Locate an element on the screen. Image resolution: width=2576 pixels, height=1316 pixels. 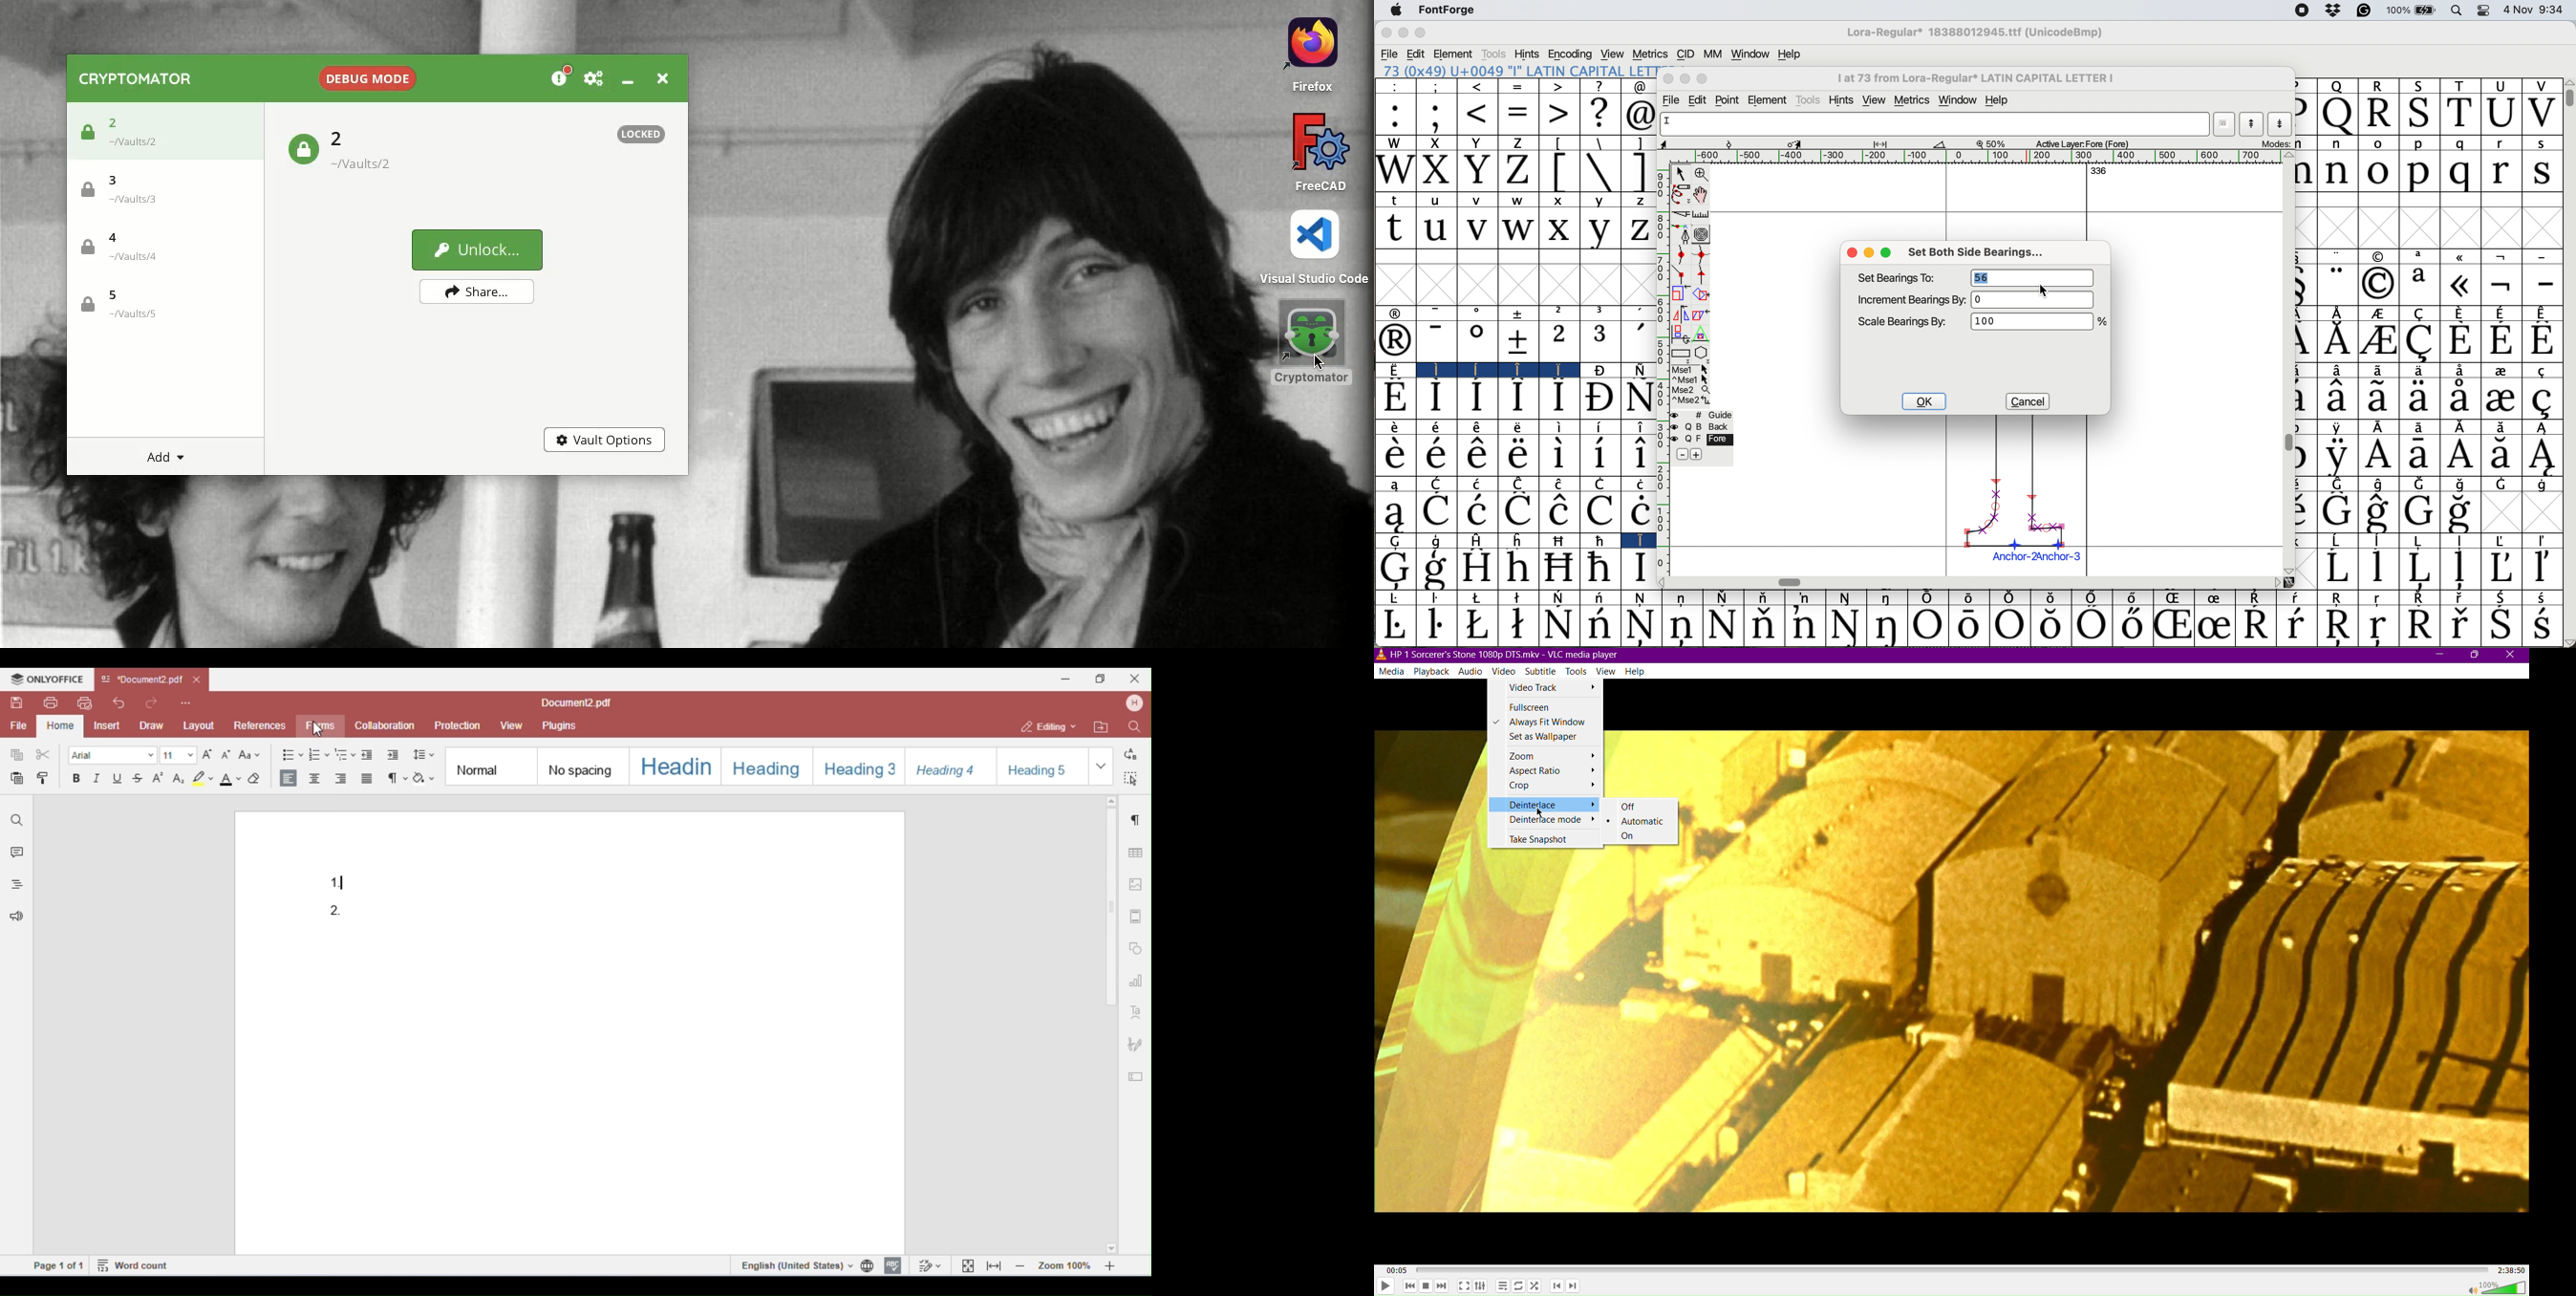
maximise is located at coordinates (1702, 78).